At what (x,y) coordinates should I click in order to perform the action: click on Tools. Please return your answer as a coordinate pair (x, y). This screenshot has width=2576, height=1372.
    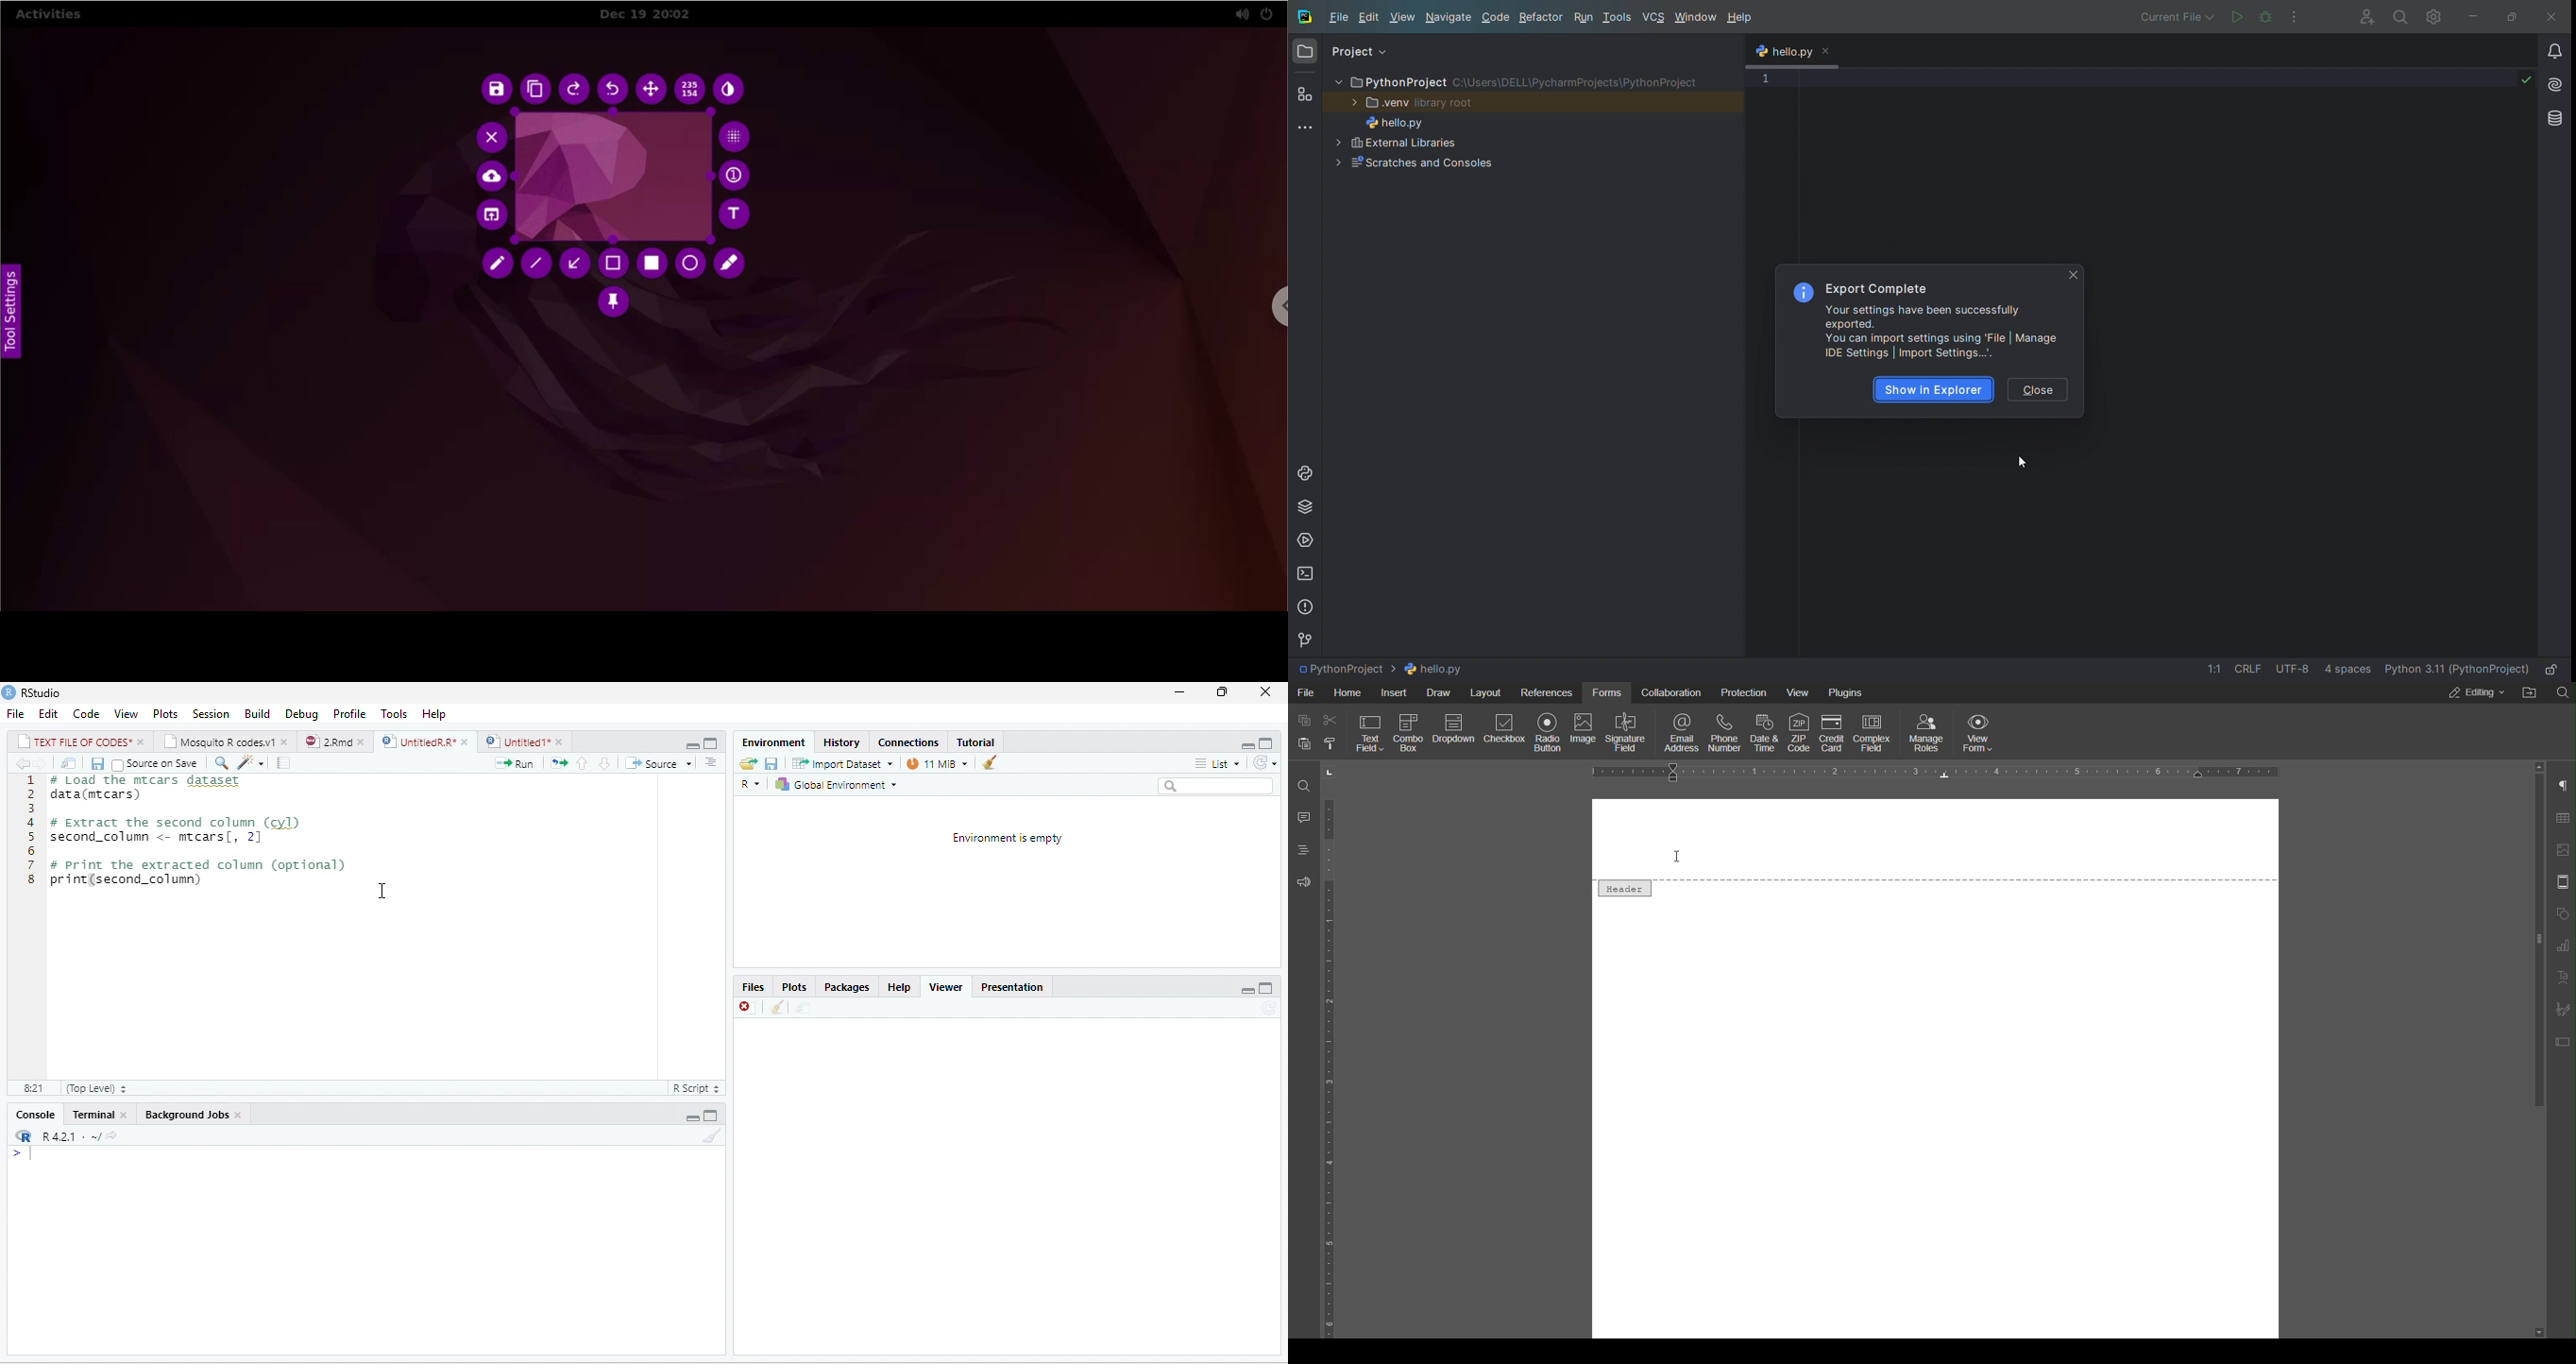
    Looking at the image, I should click on (395, 712).